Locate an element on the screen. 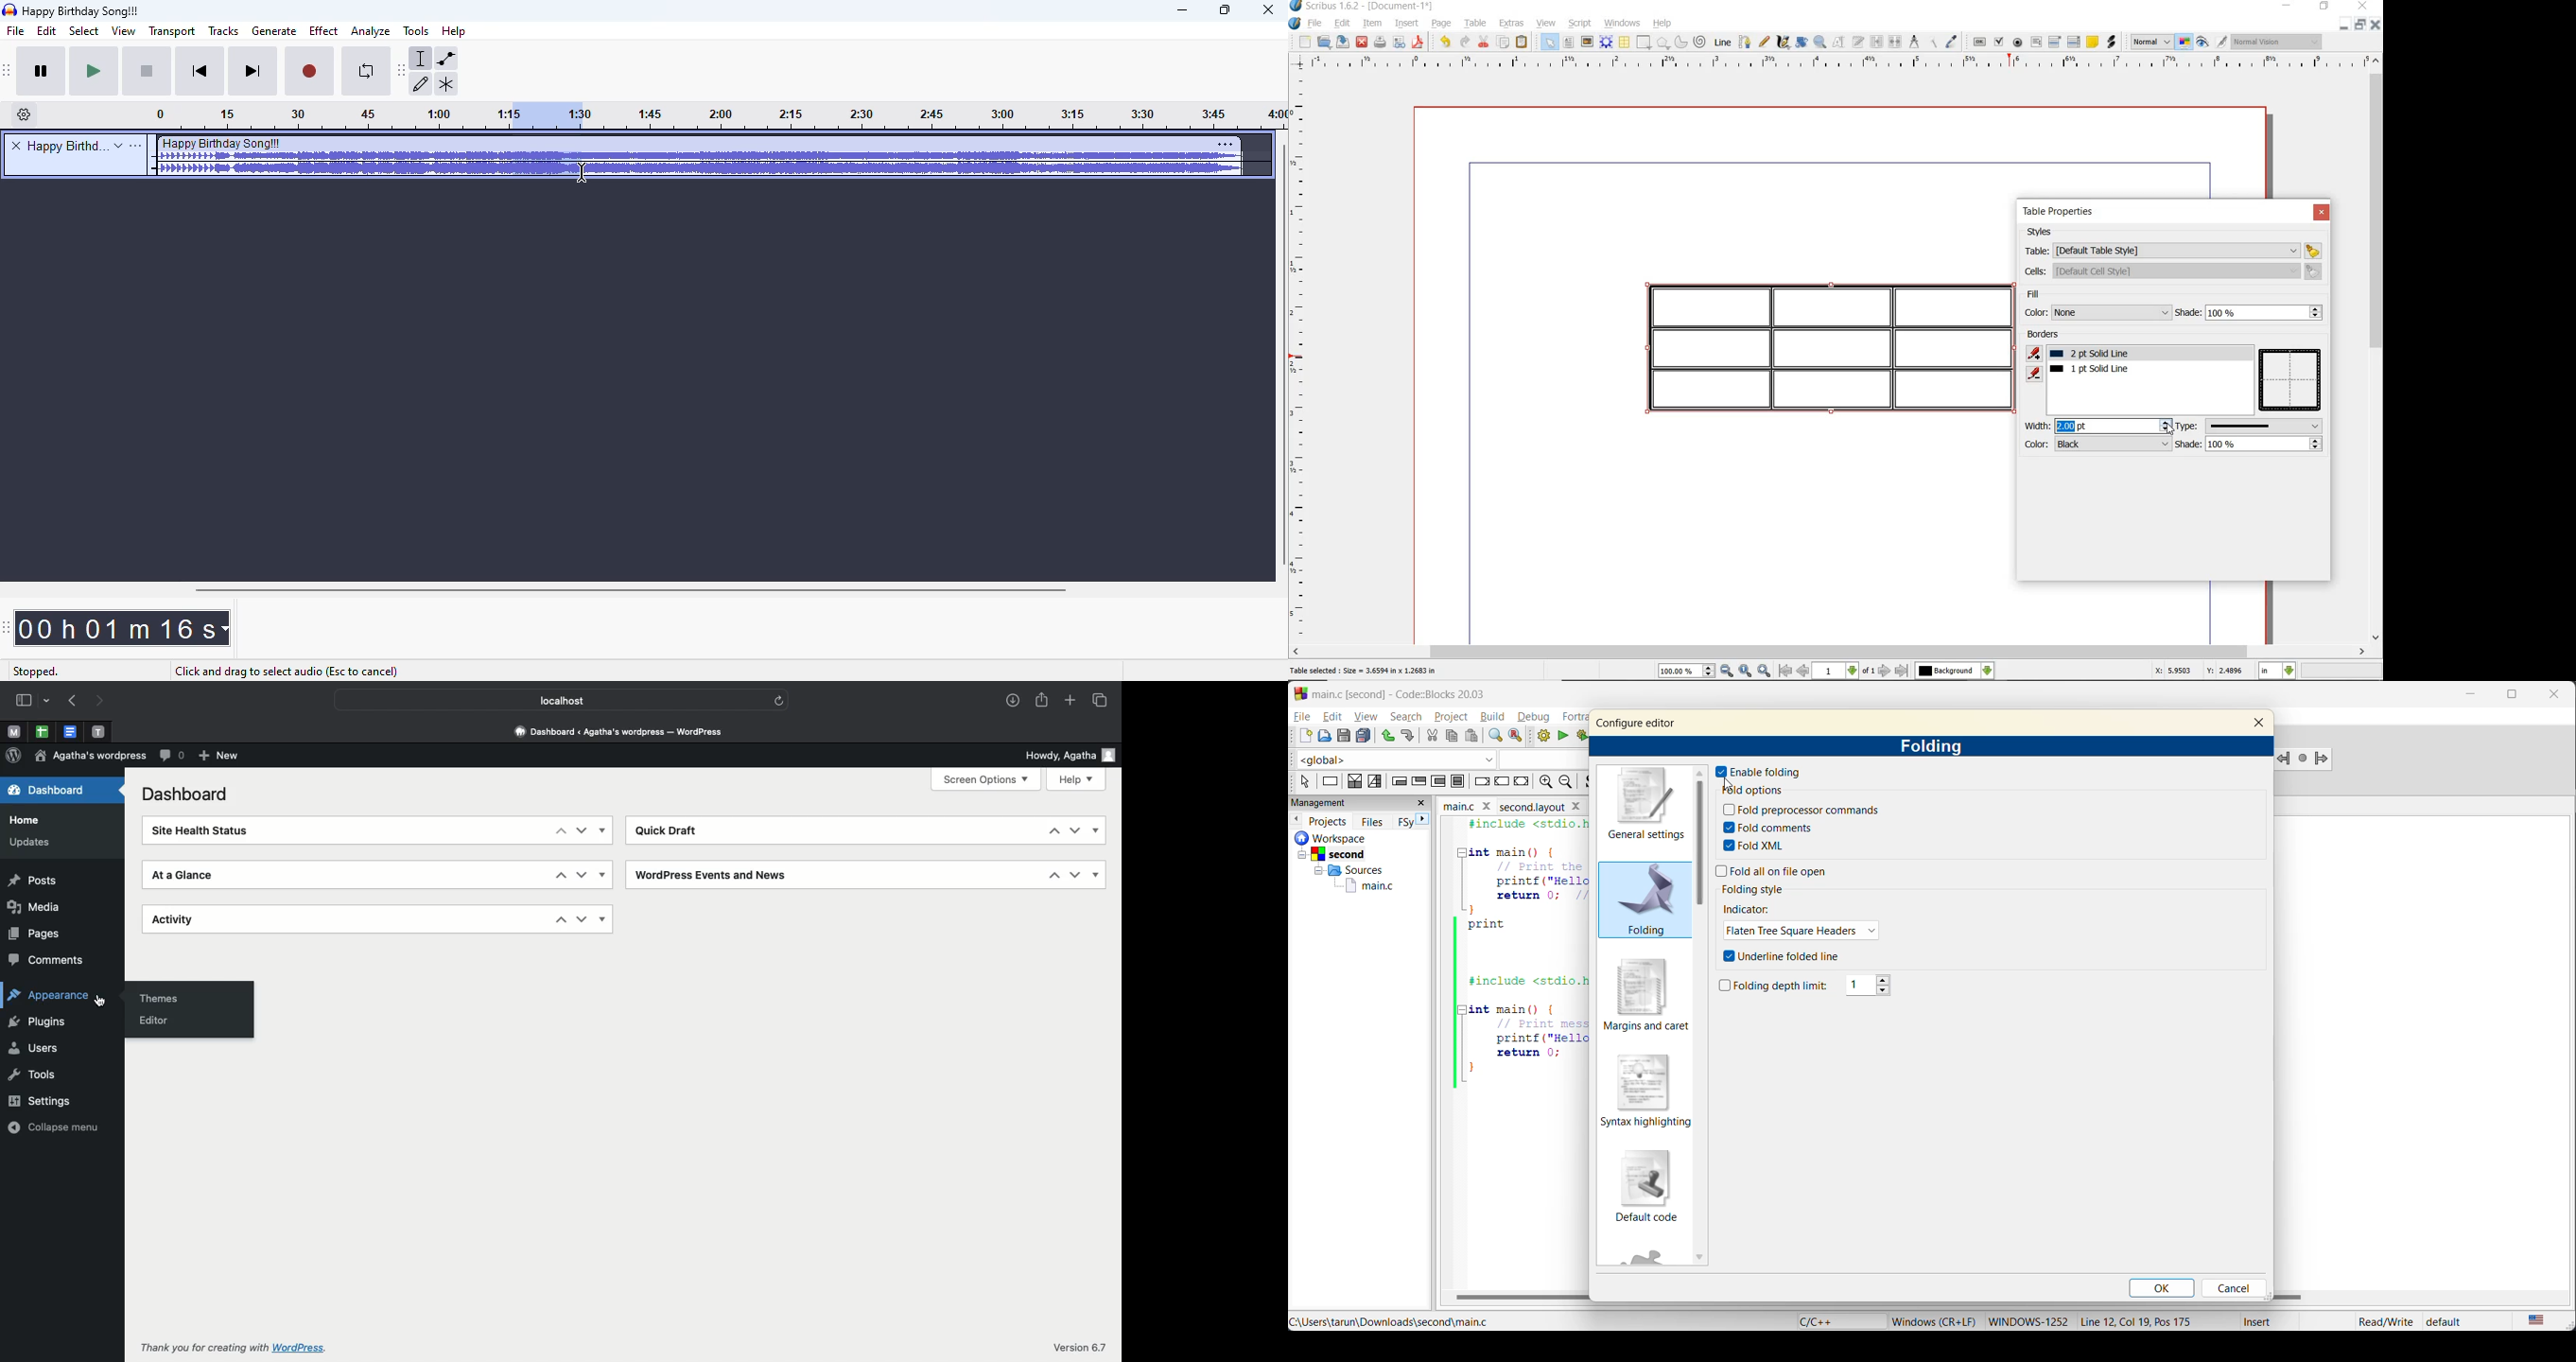 The width and height of the screenshot is (2576, 1372). fill is located at coordinates (2052, 295).